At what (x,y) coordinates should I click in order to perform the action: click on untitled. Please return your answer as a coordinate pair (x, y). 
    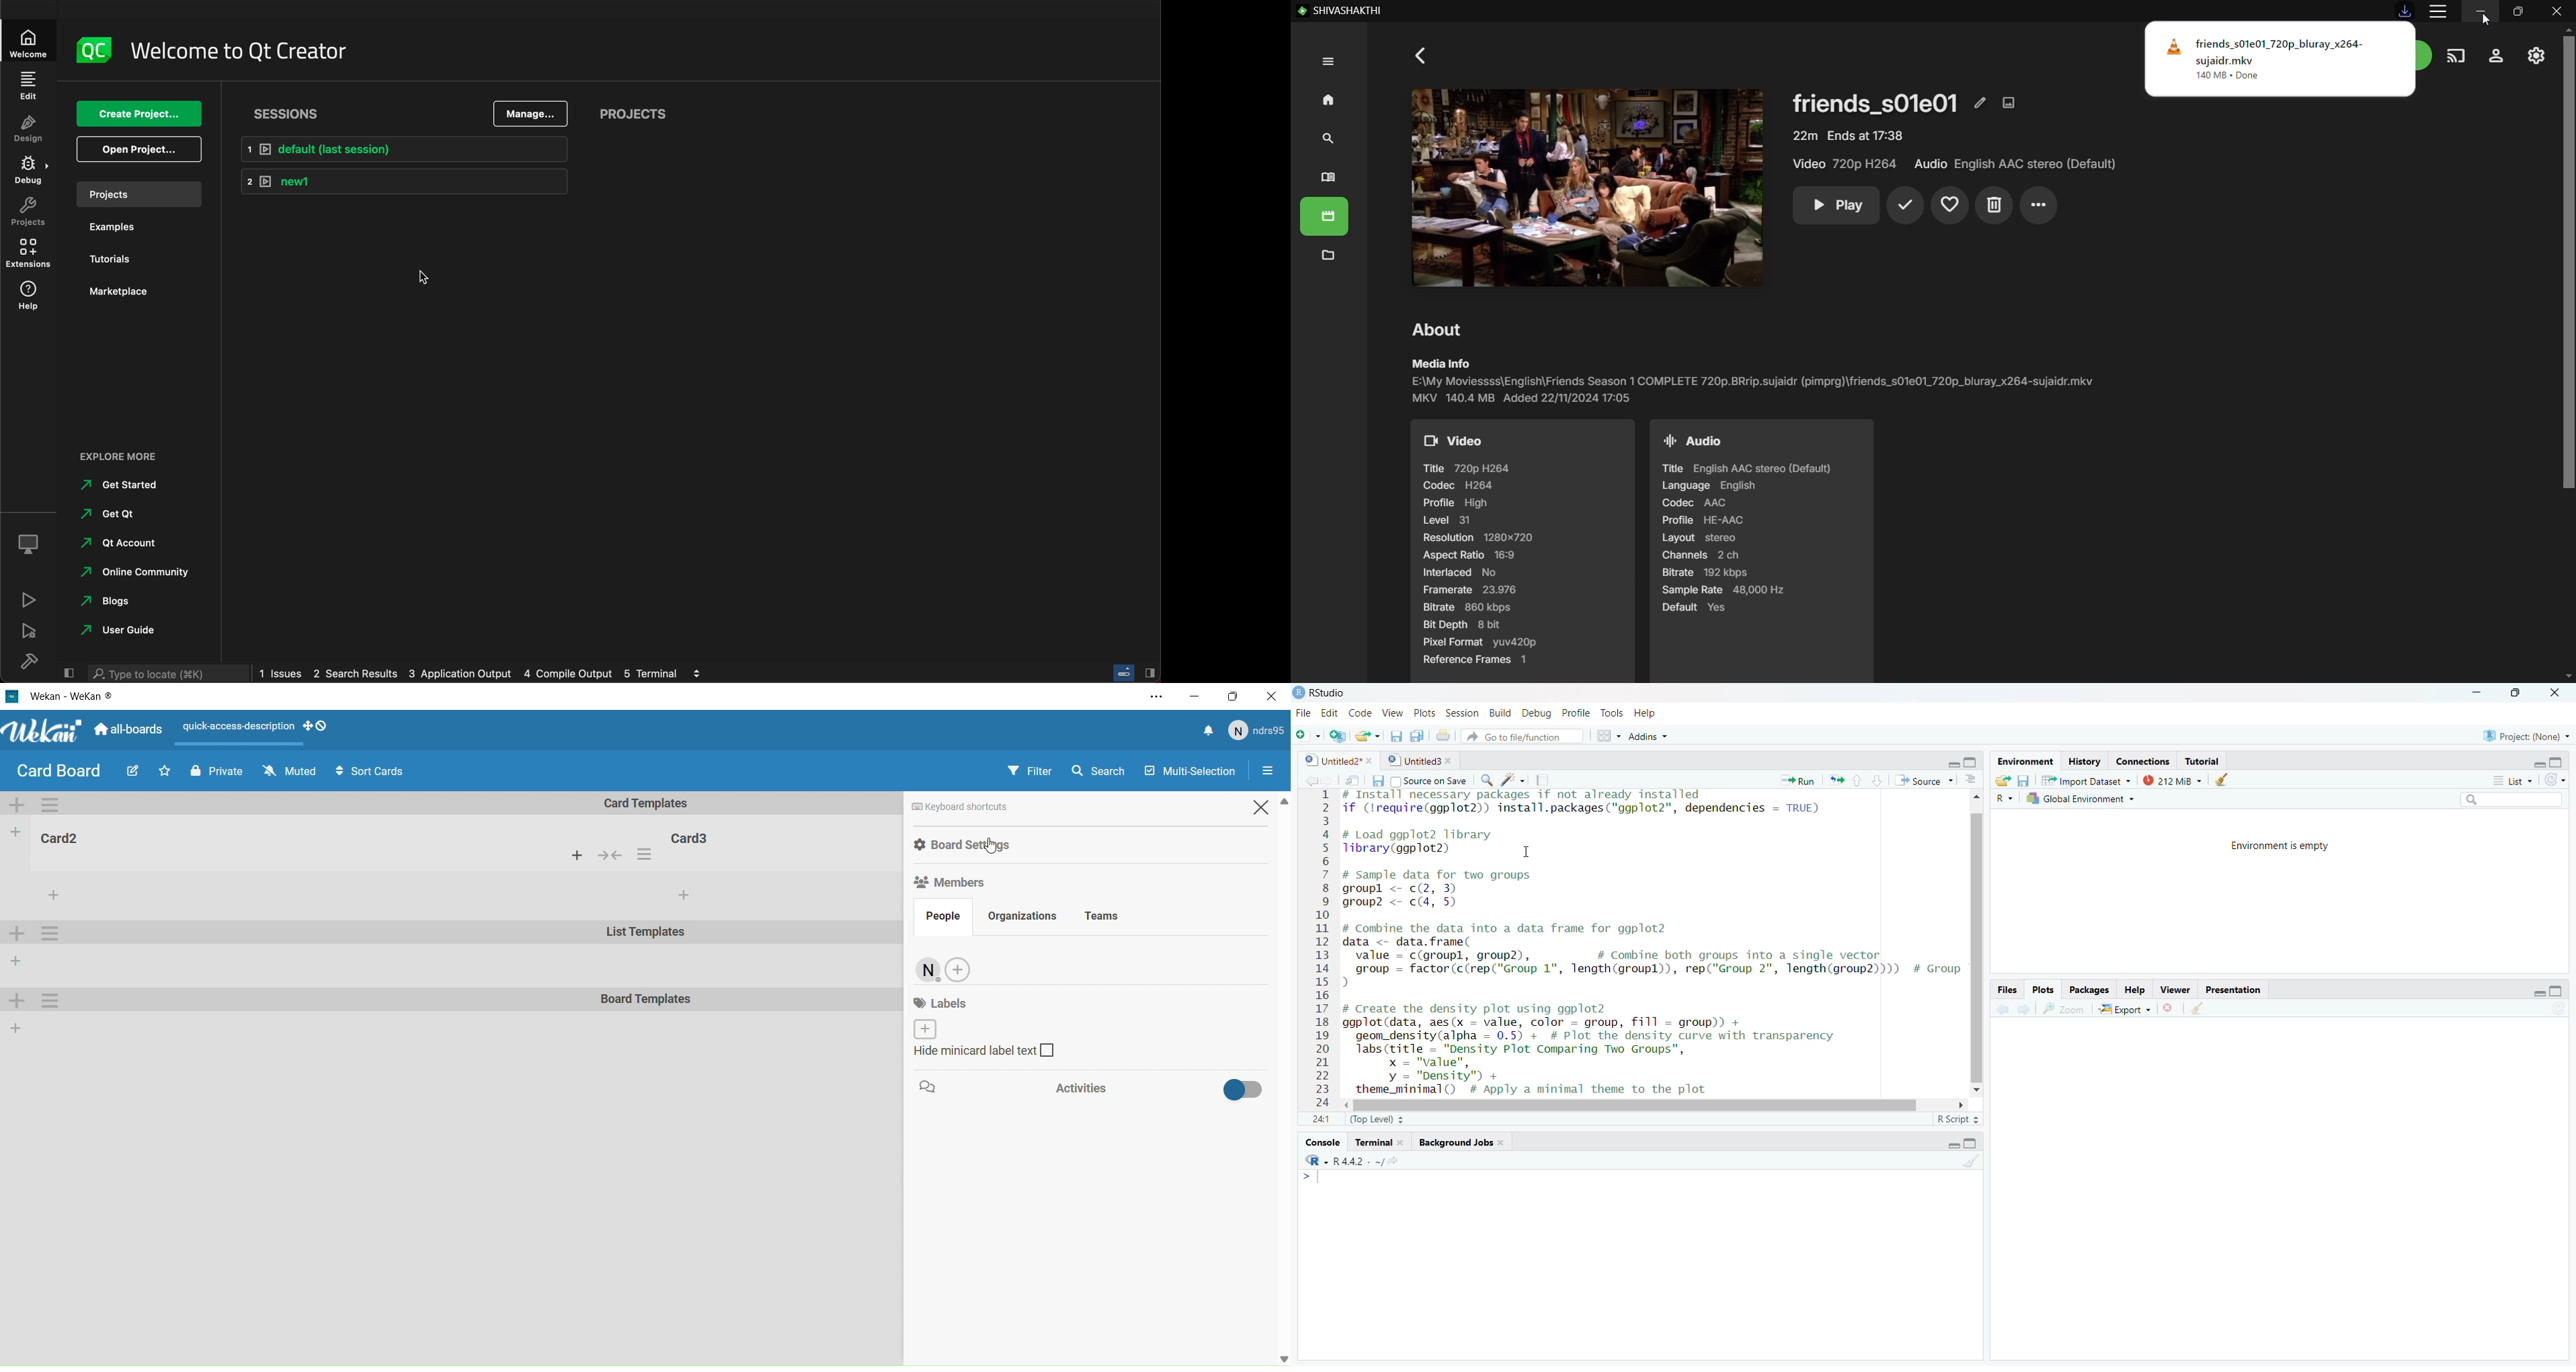
    Looking at the image, I should click on (1419, 761).